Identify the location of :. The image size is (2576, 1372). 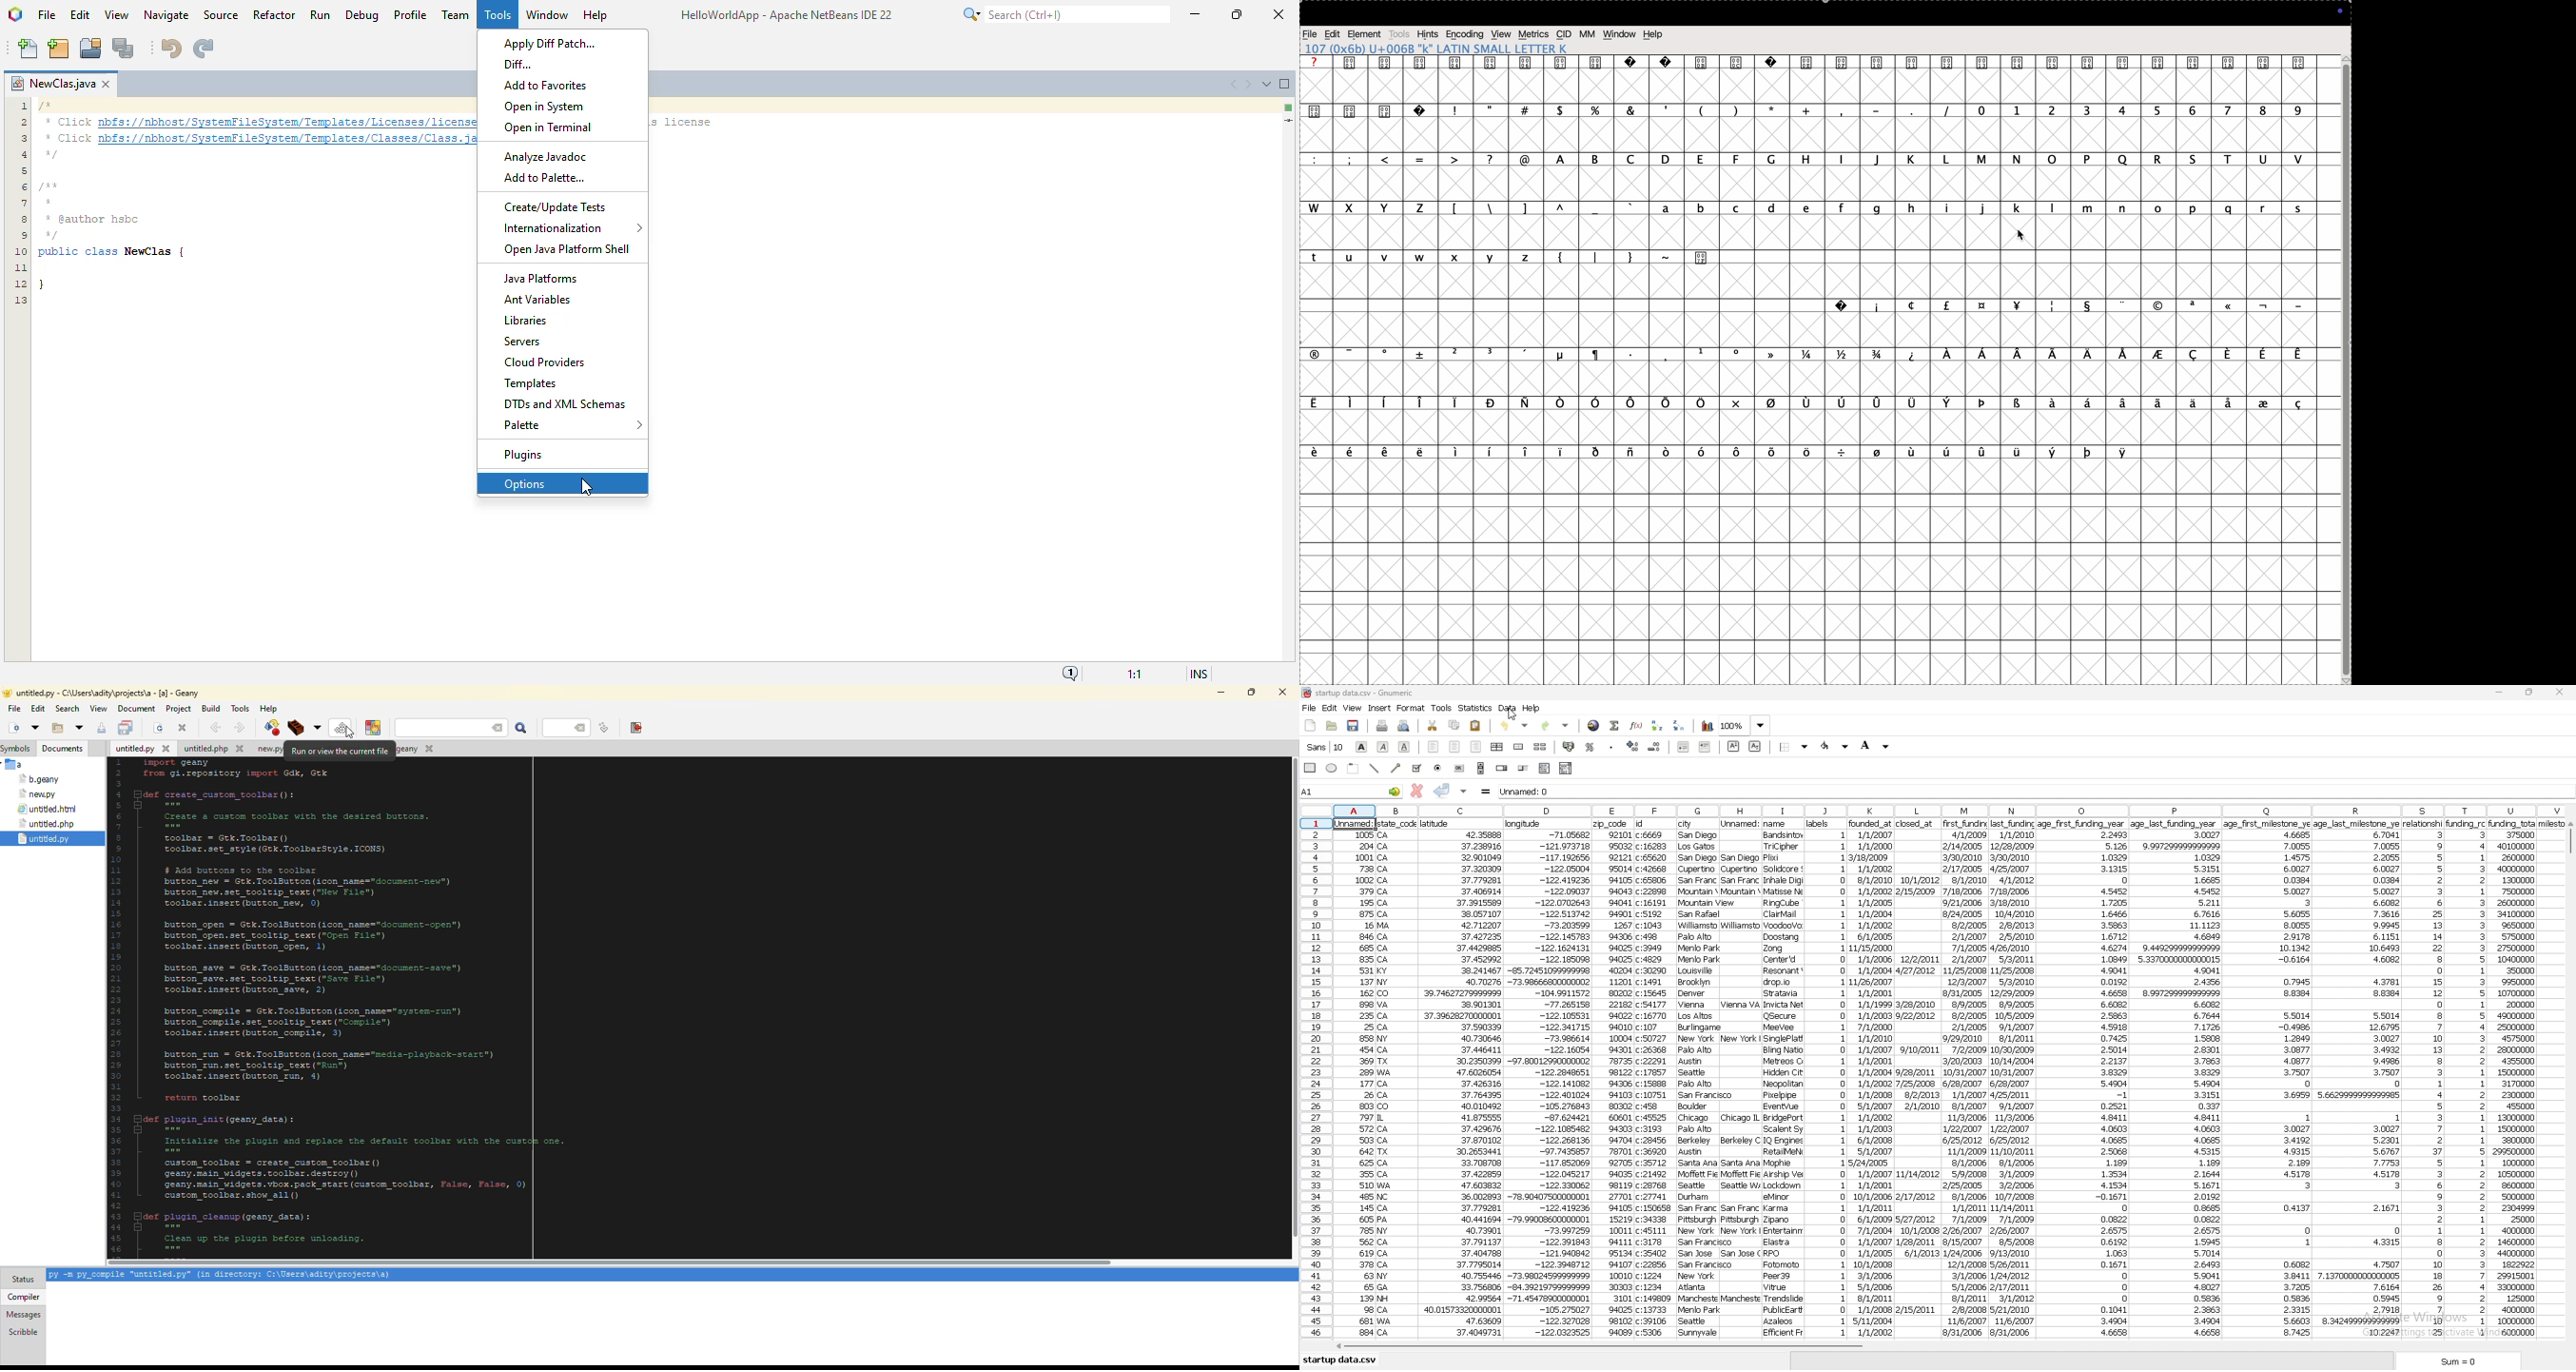
(1314, 157).